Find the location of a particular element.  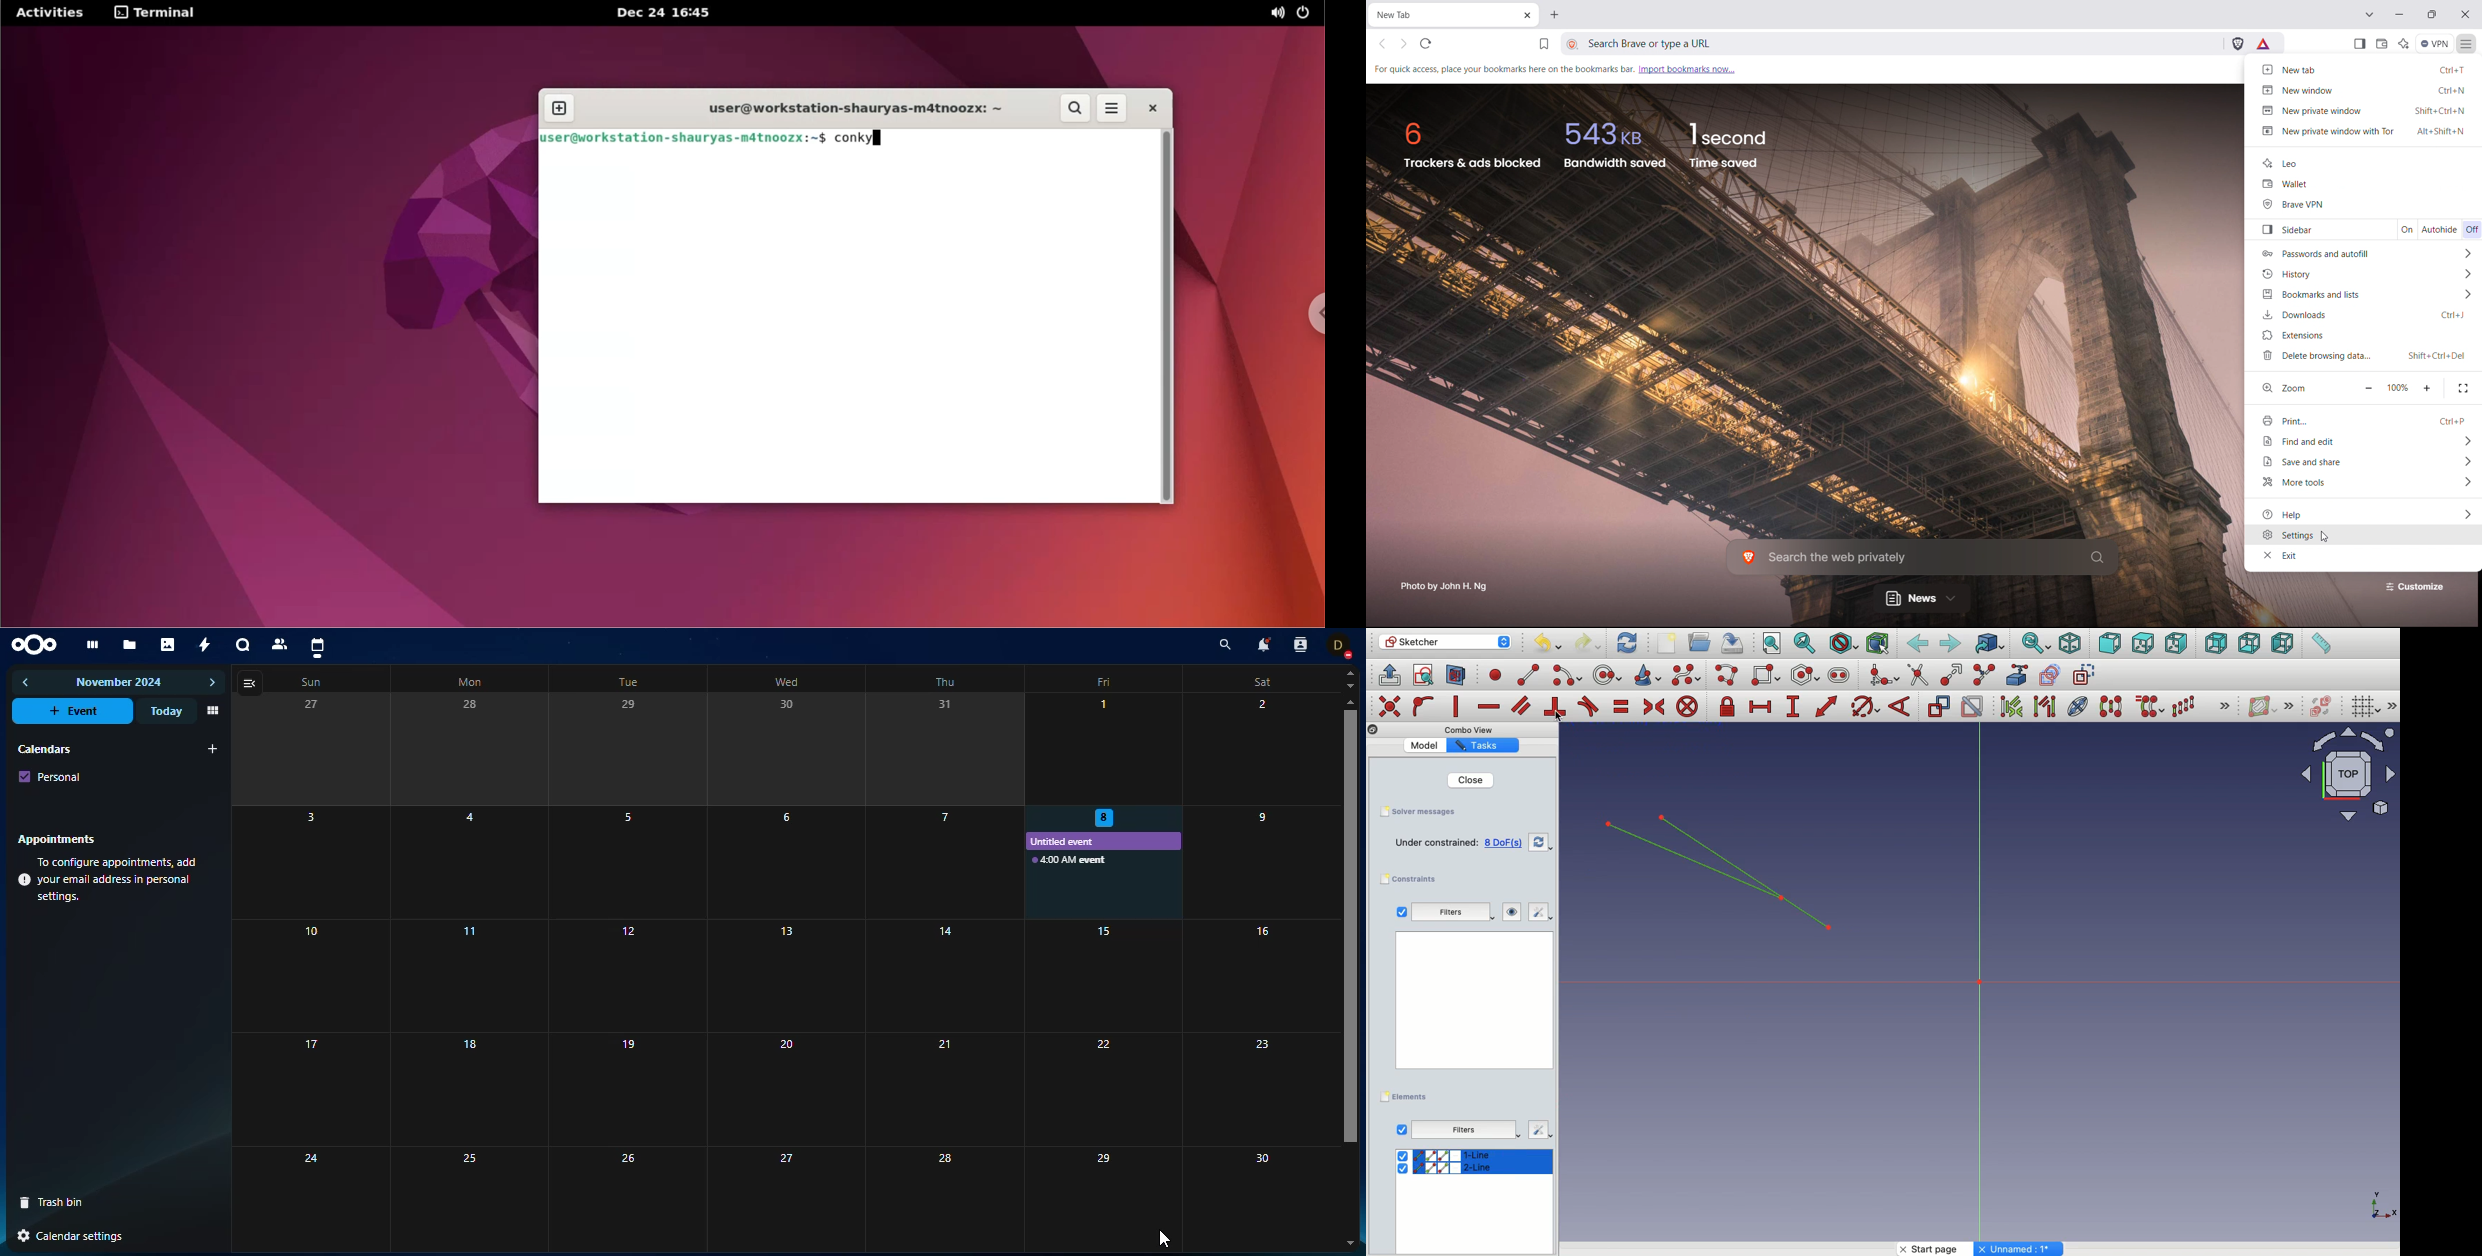

 is located at coordinates (1104, 1090).